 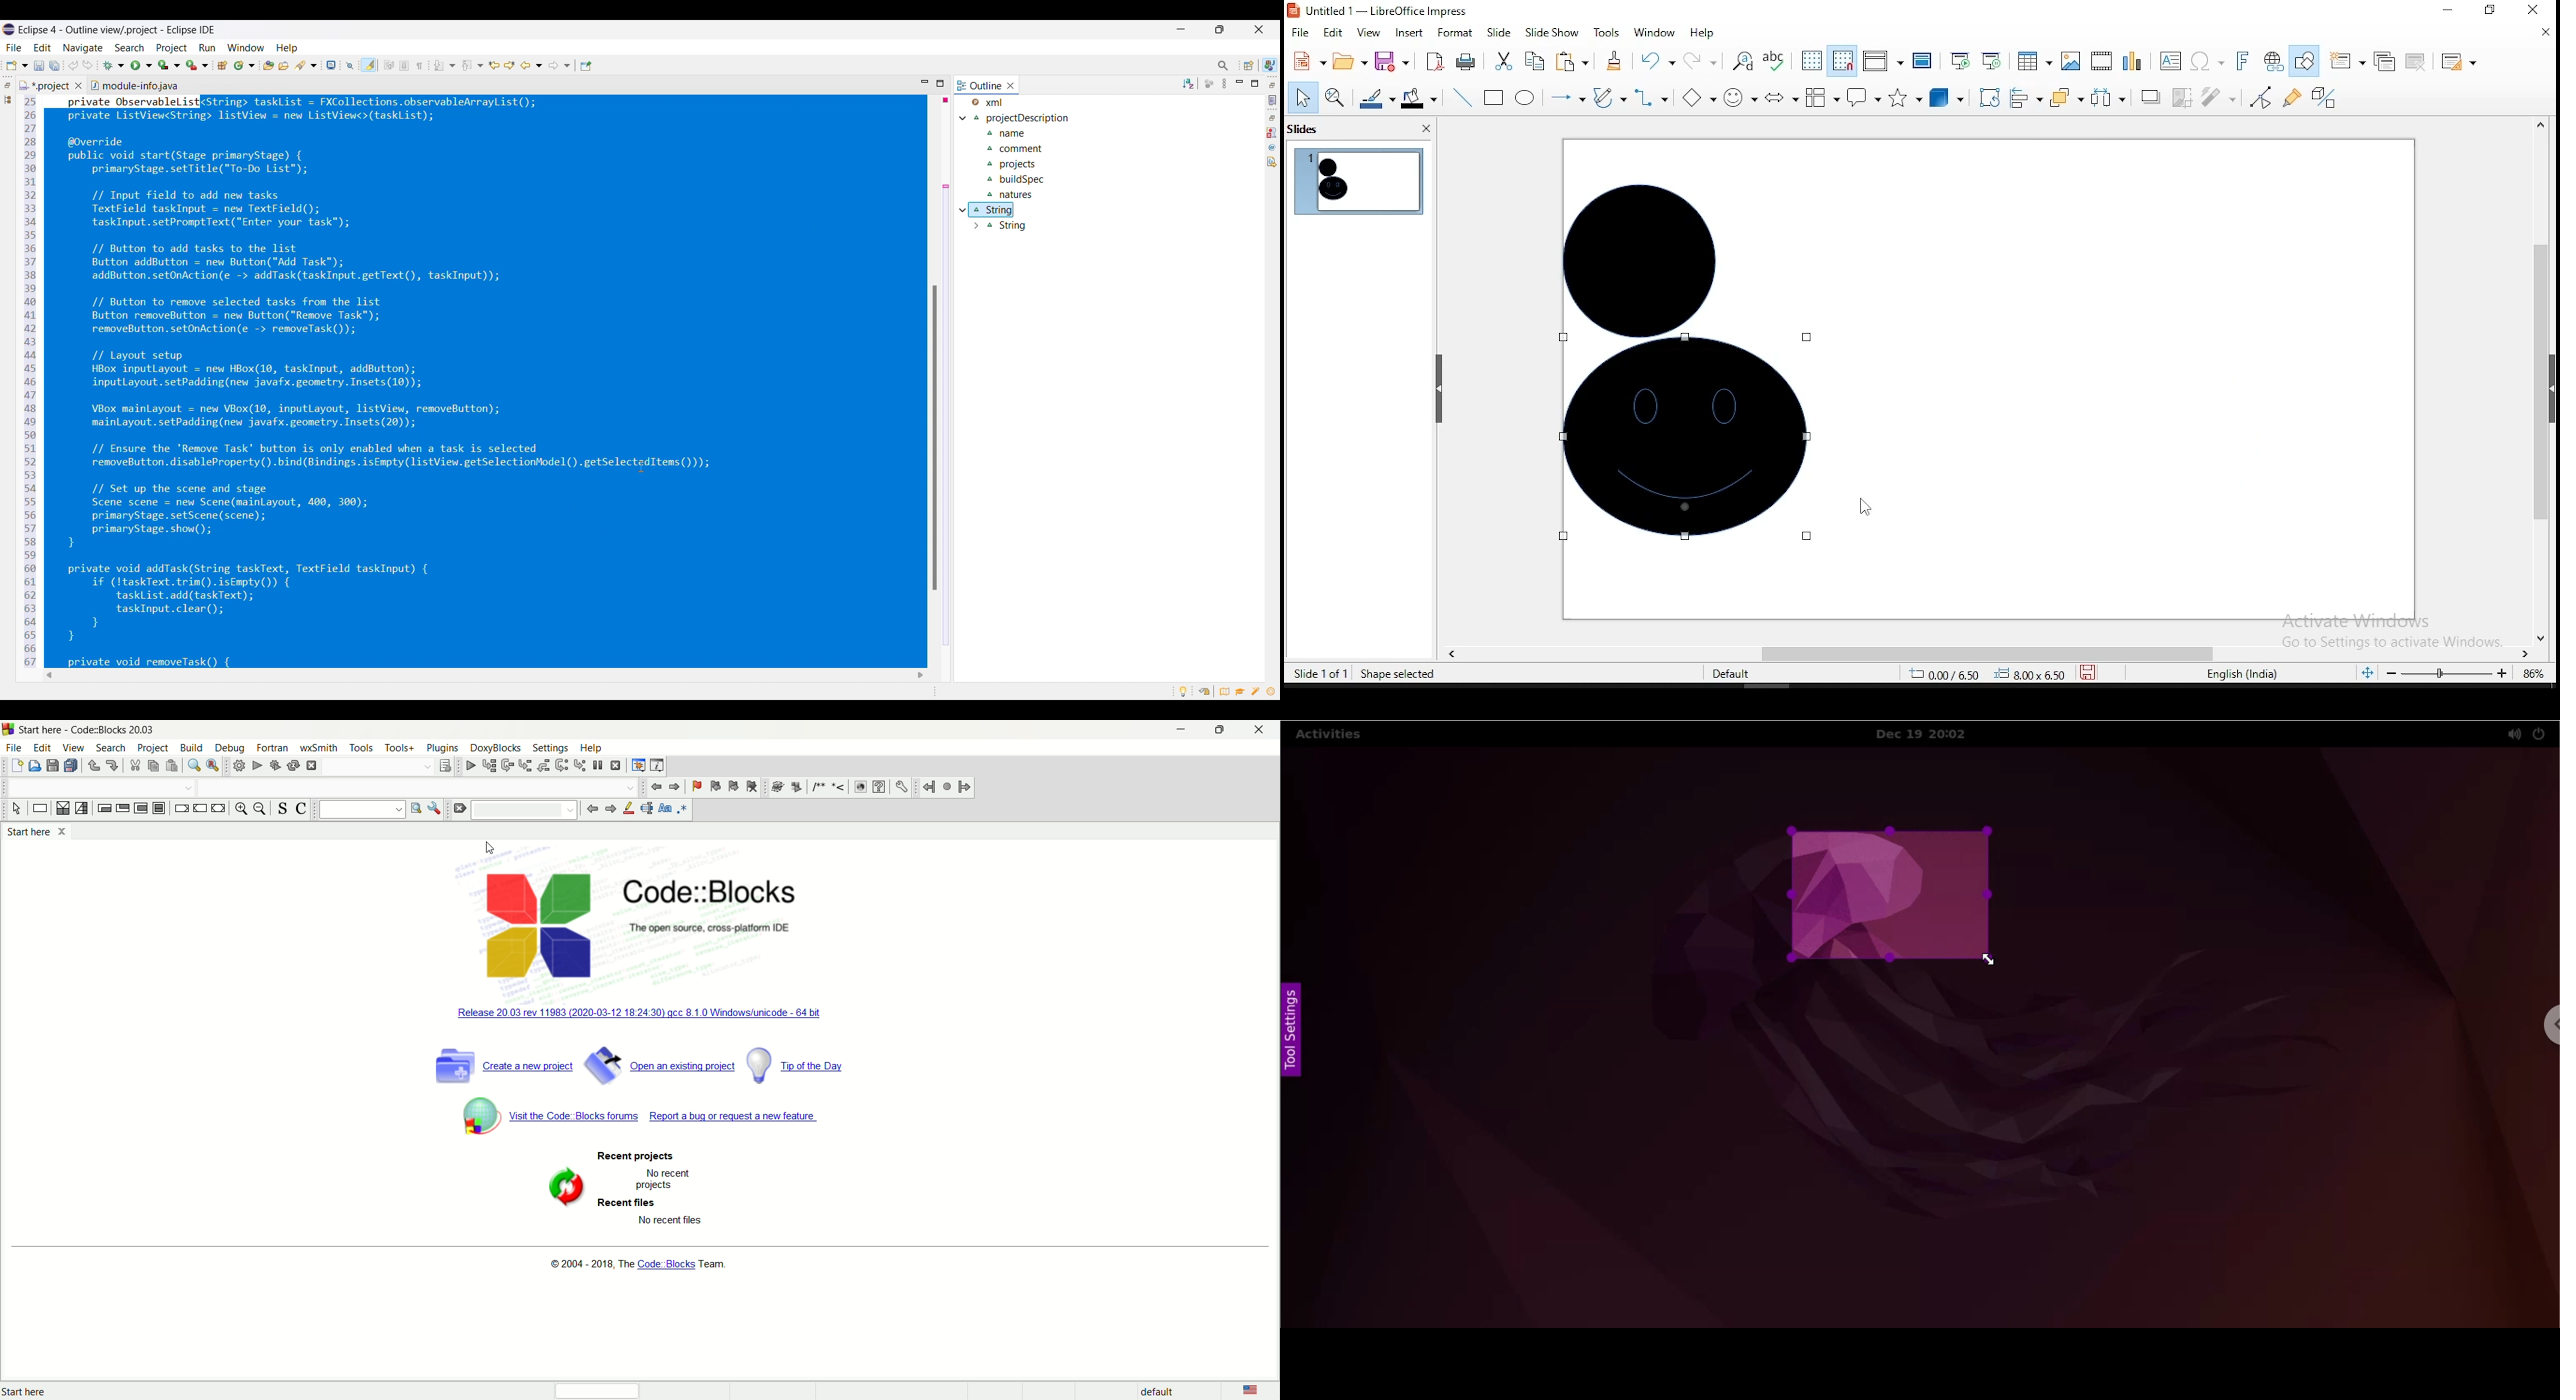 I want to click on format, so click(x=1456, y=33).